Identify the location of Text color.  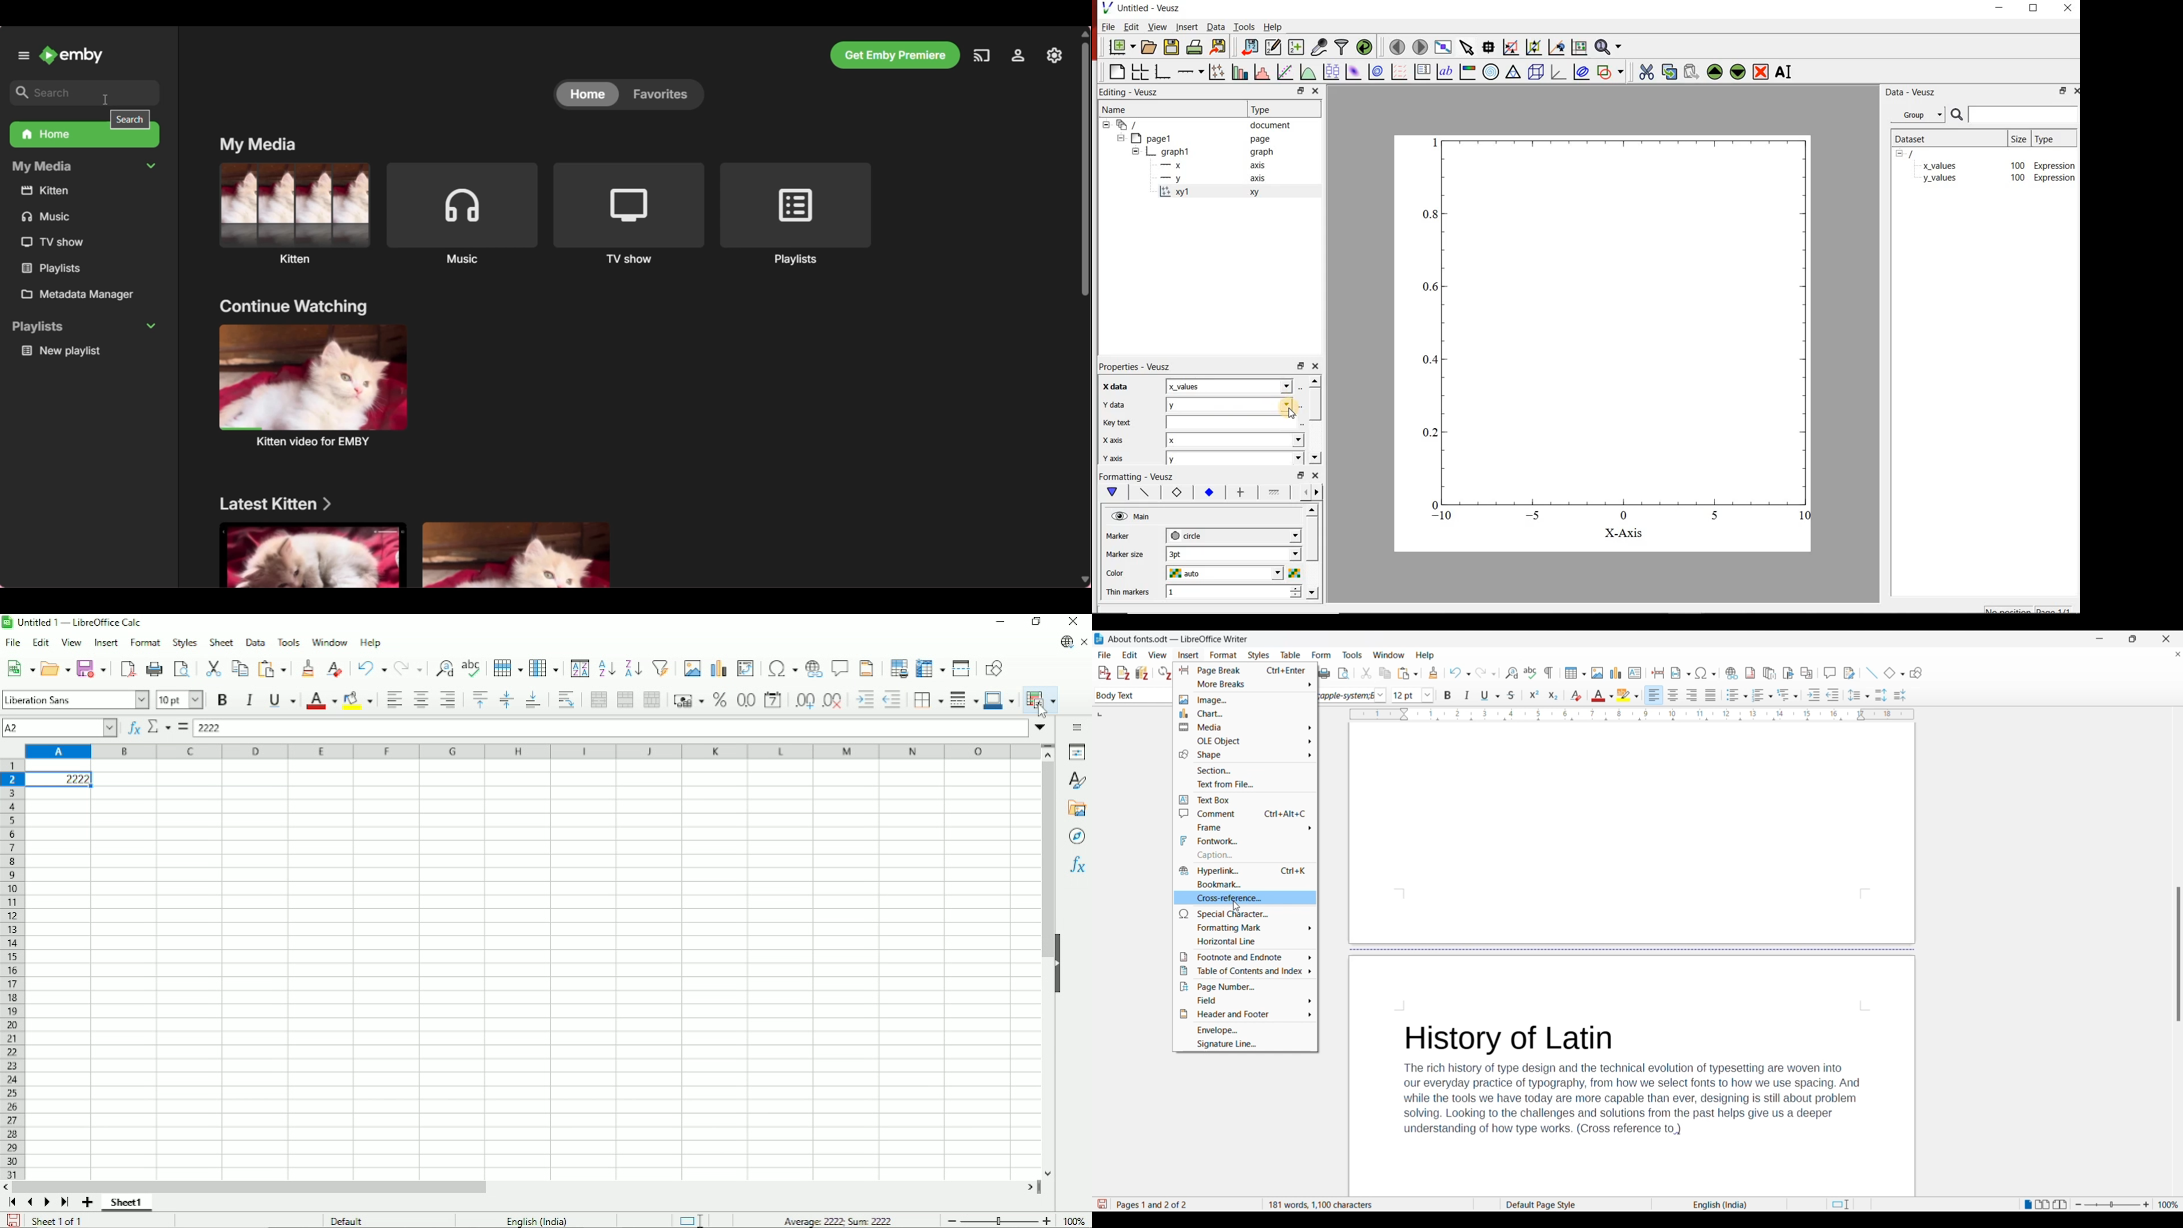
(321, 701).